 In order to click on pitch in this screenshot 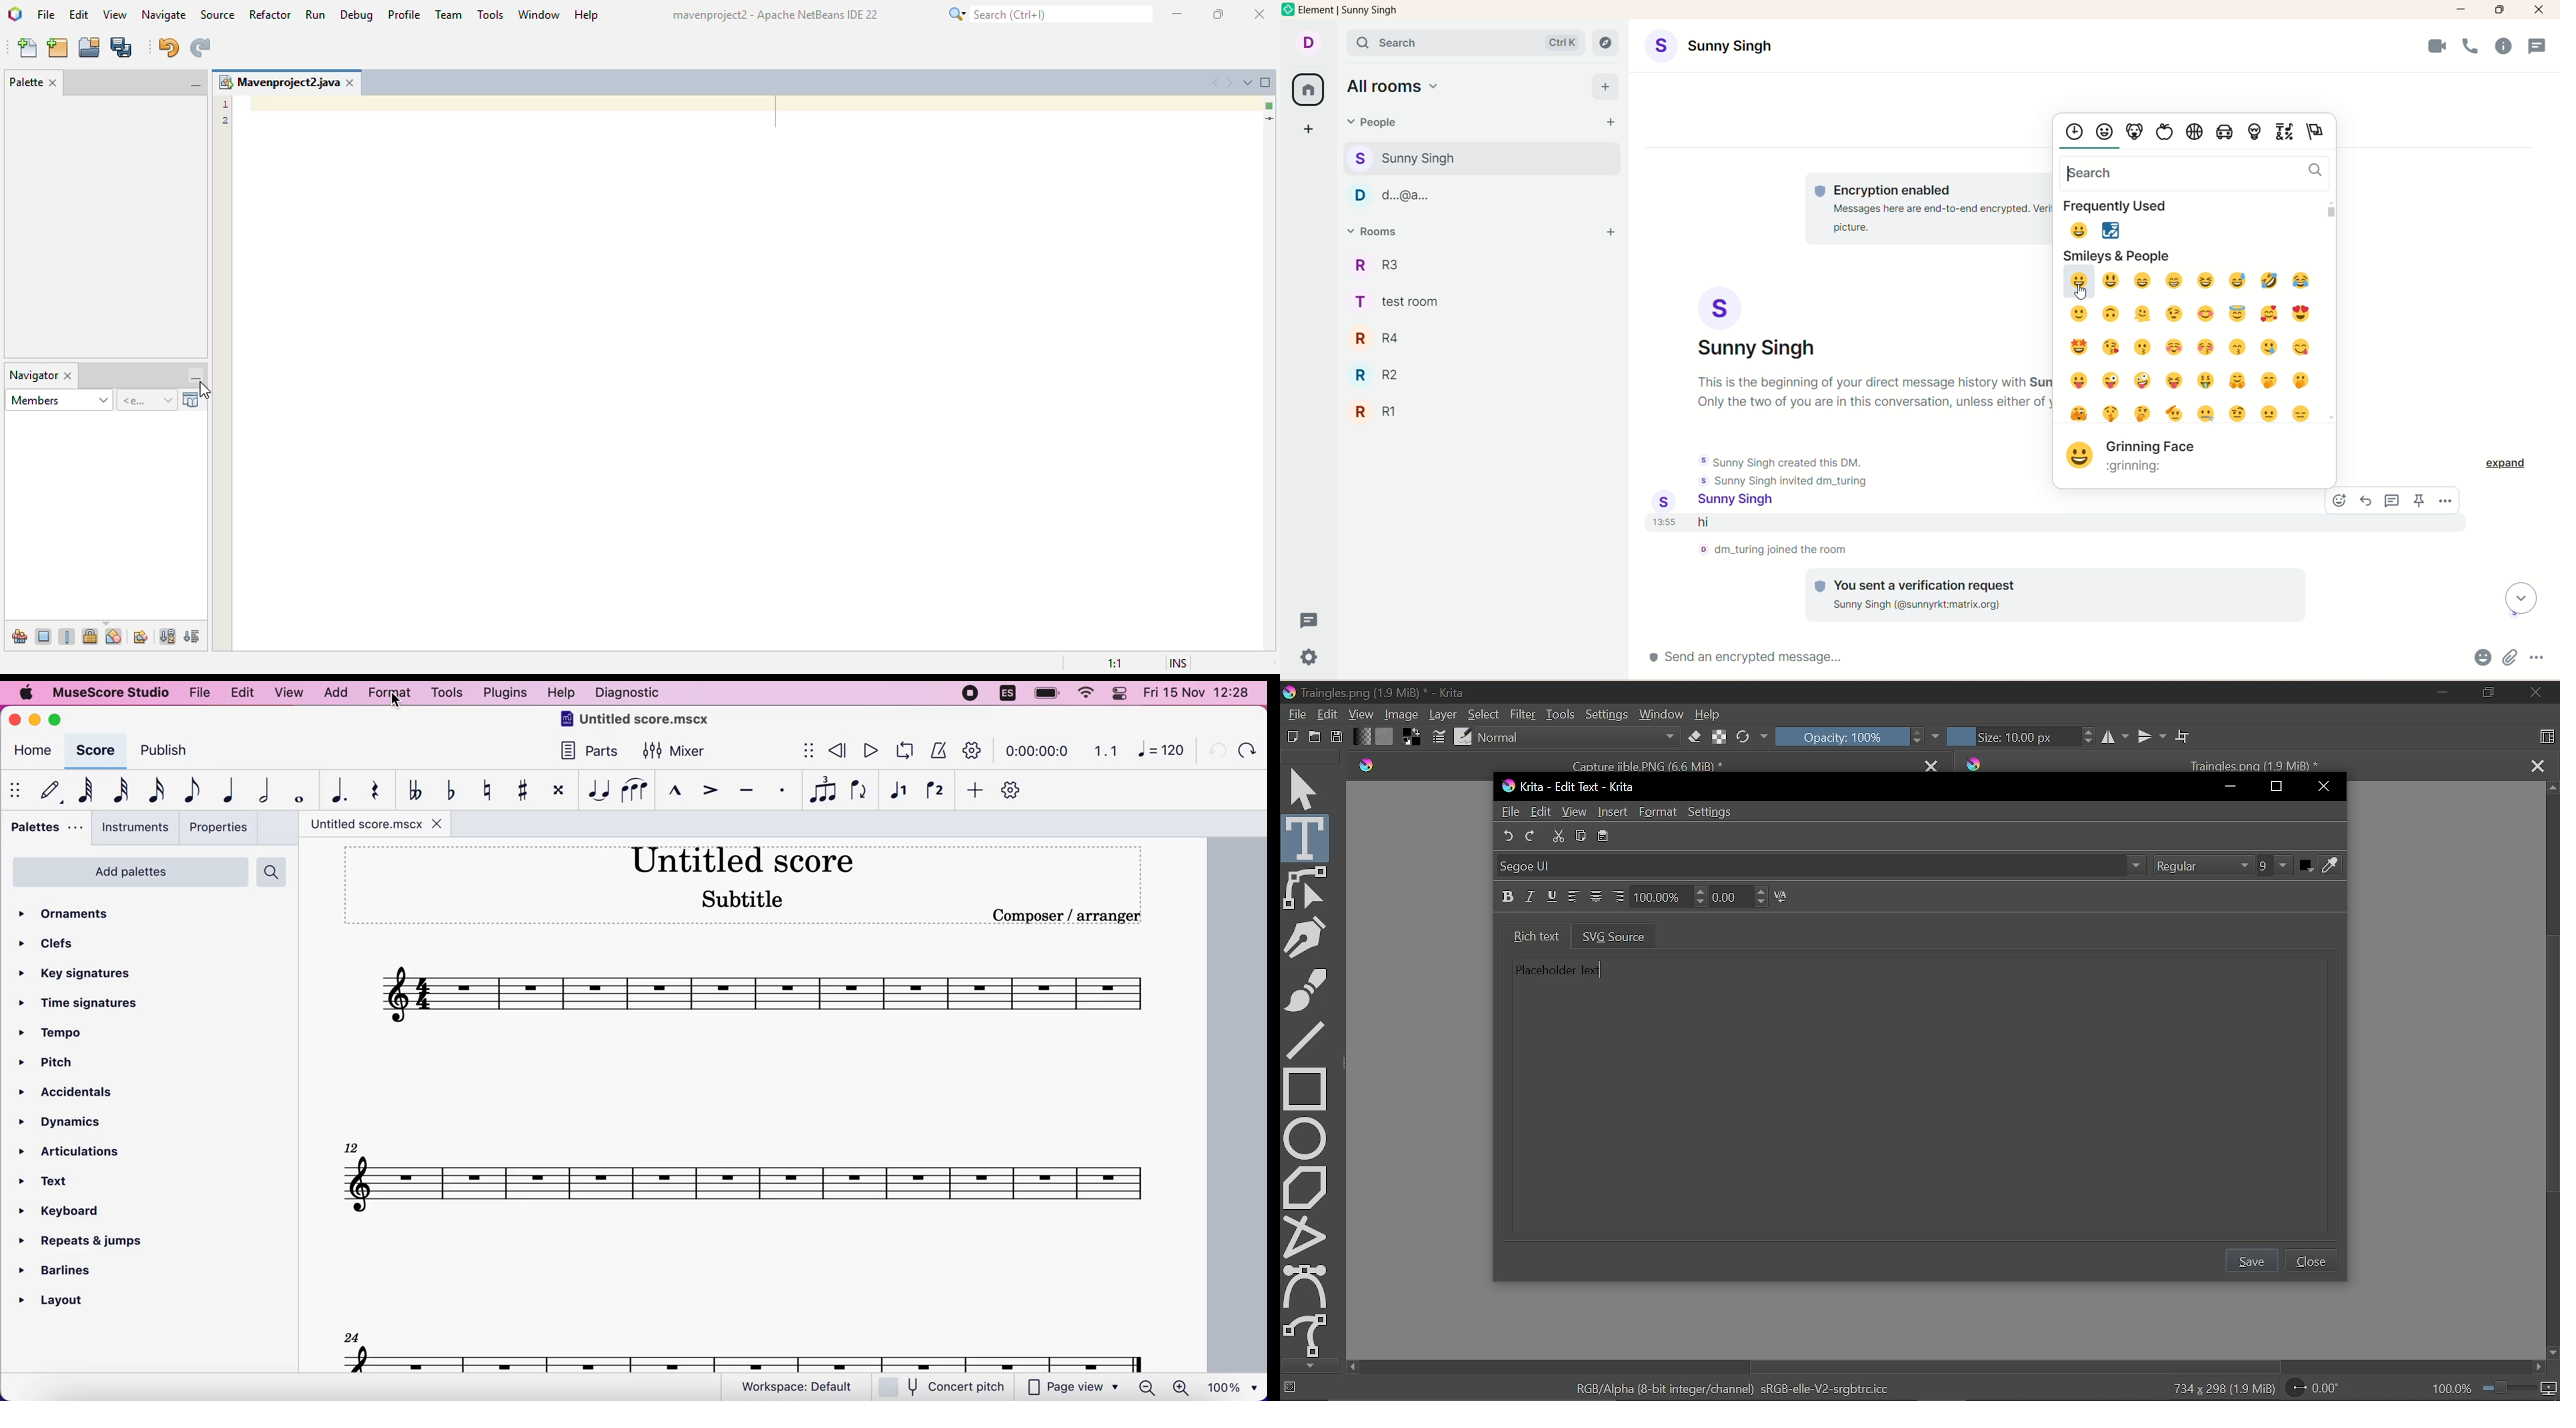, I will do `click(62, 1064)`.